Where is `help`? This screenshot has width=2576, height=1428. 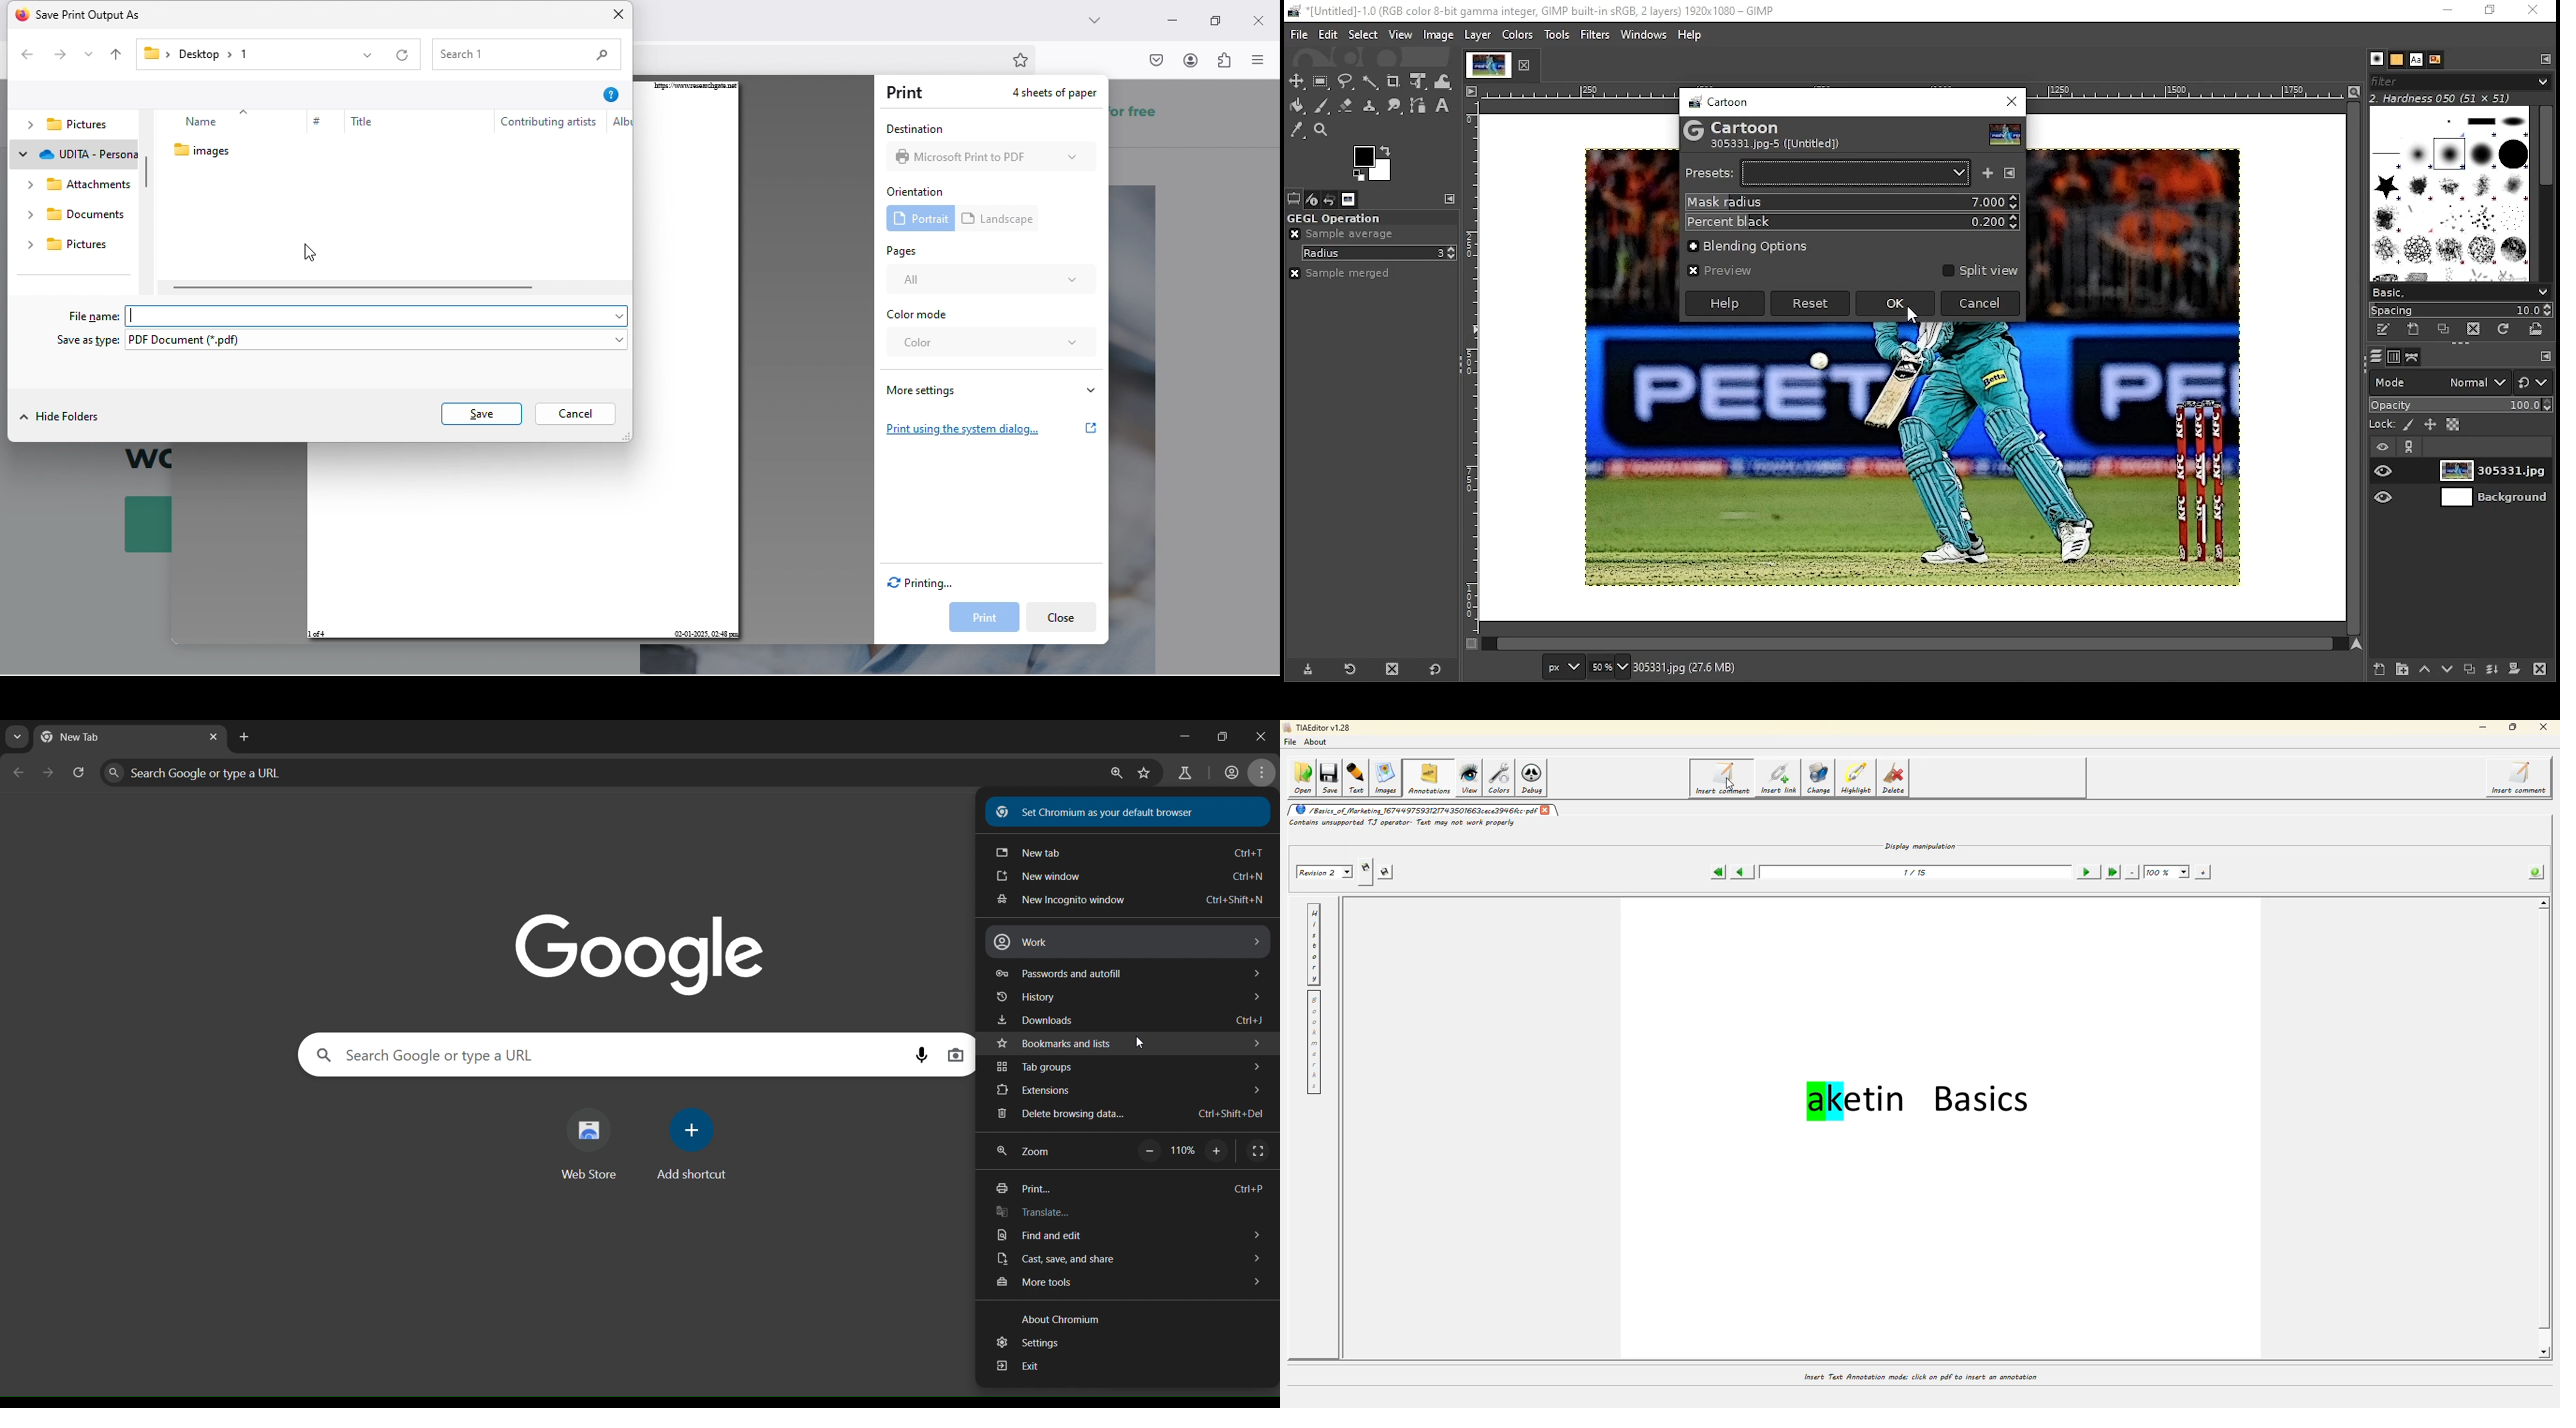
help is located at coordinates (608, 96).